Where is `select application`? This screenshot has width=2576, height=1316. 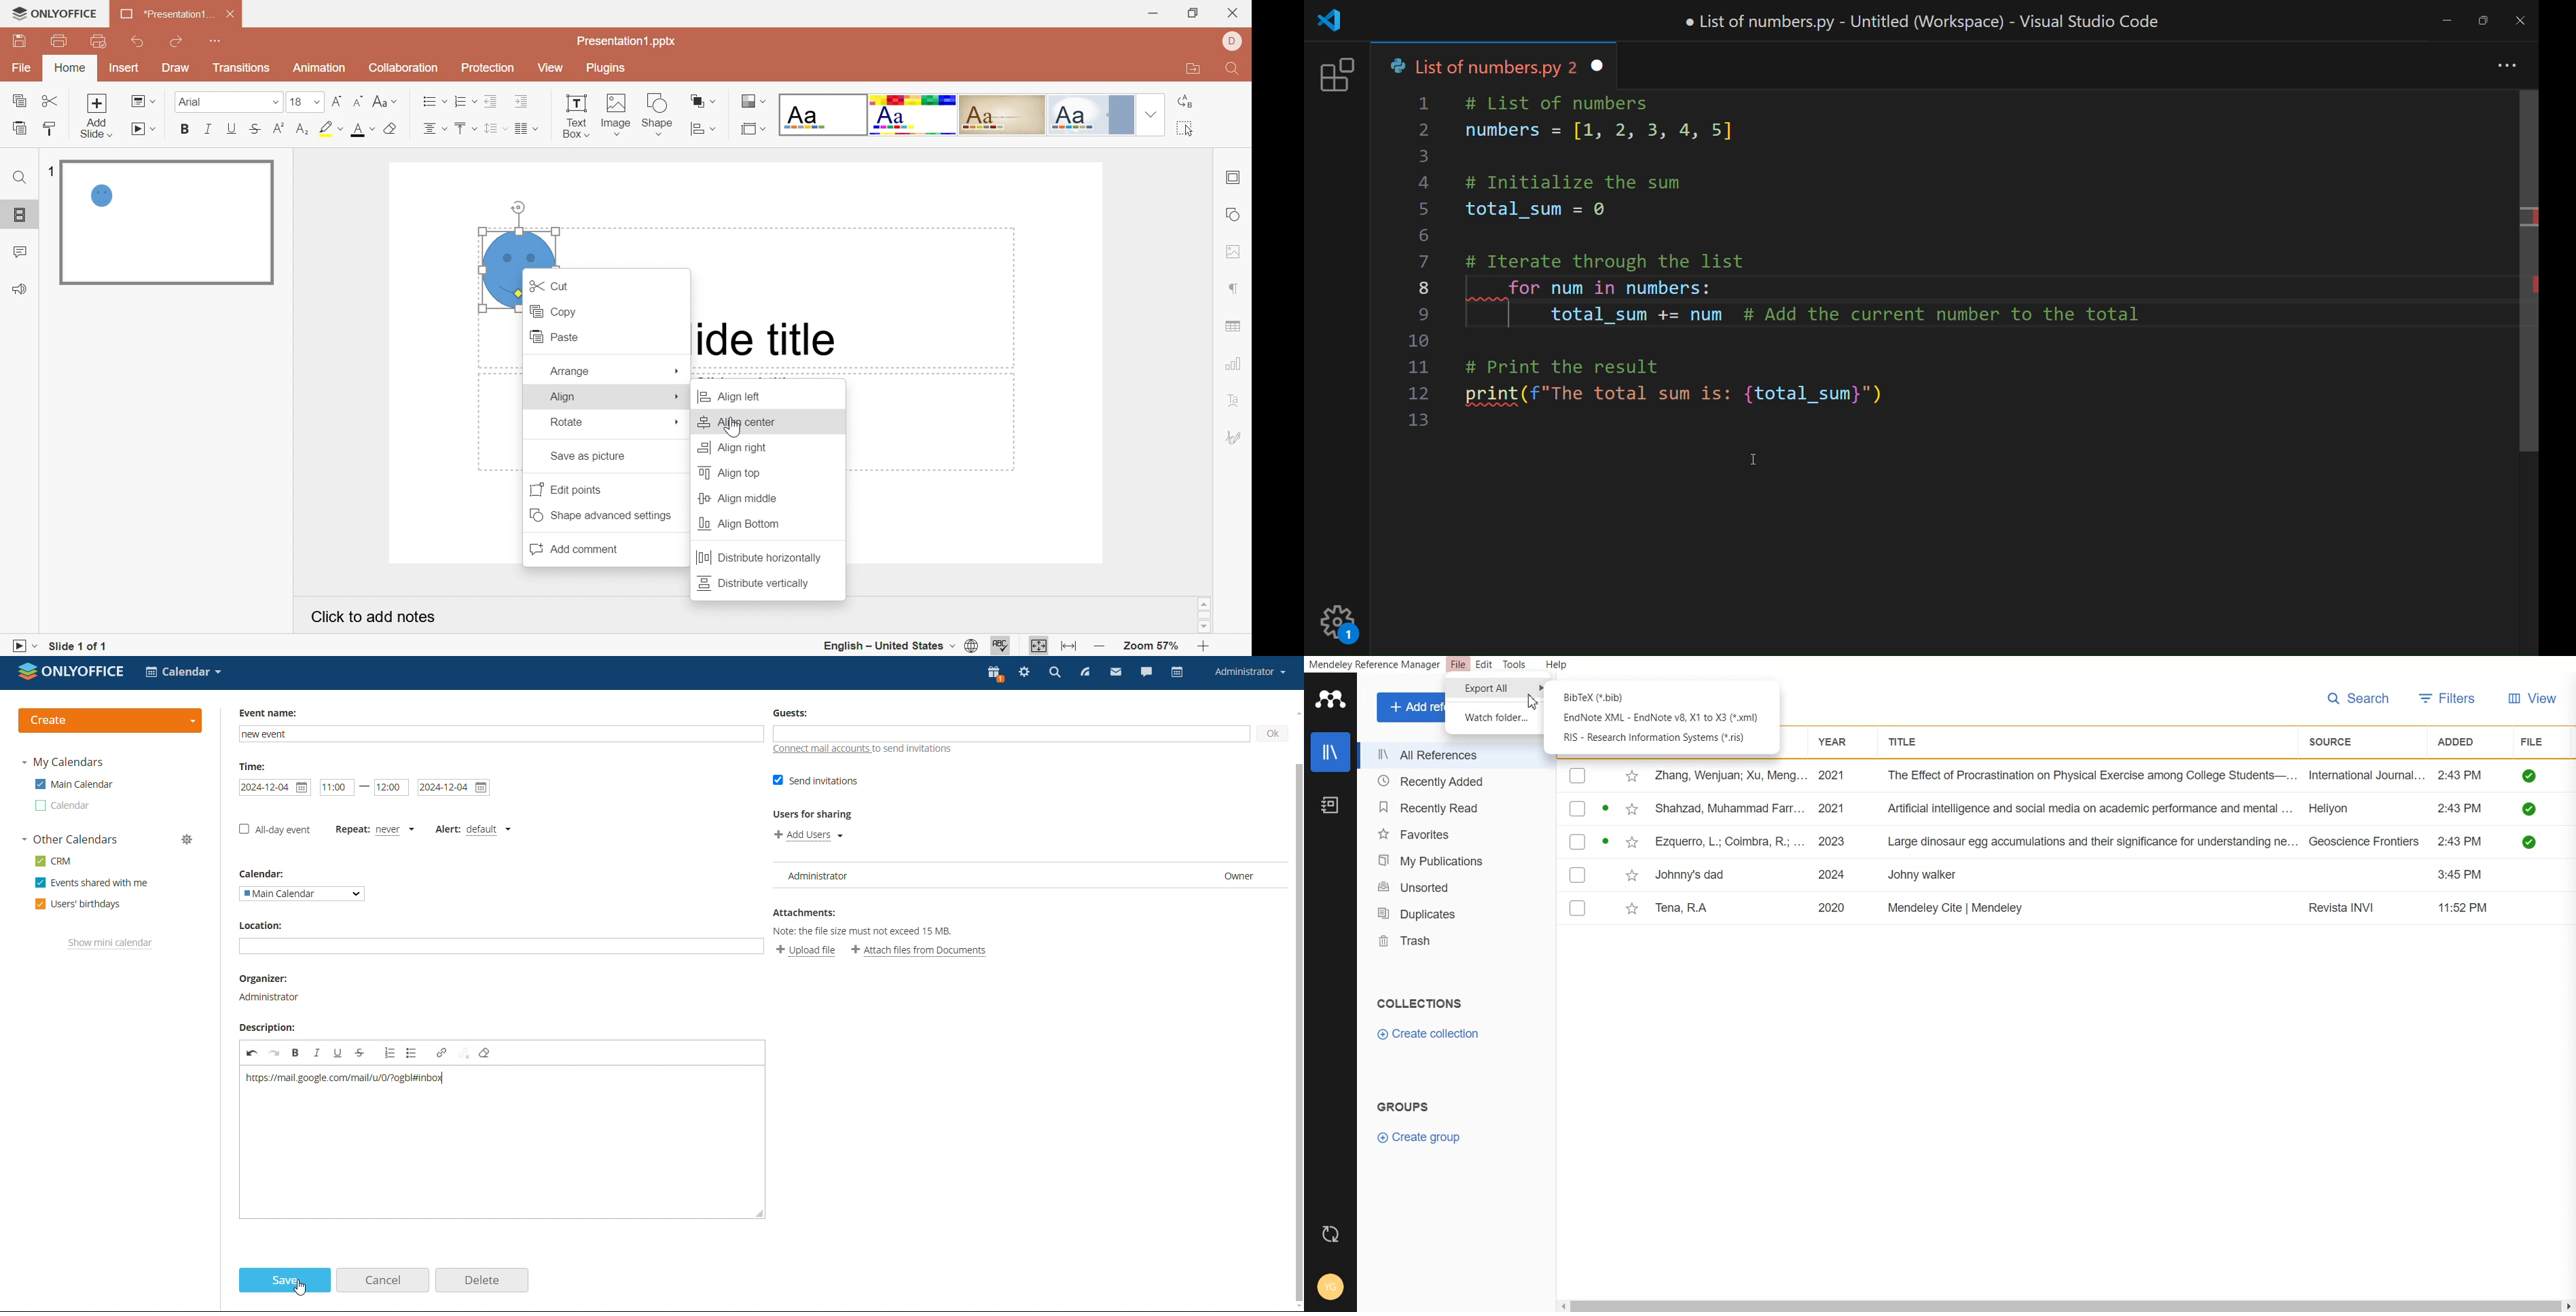 select application is located at coordinates (183, 672).